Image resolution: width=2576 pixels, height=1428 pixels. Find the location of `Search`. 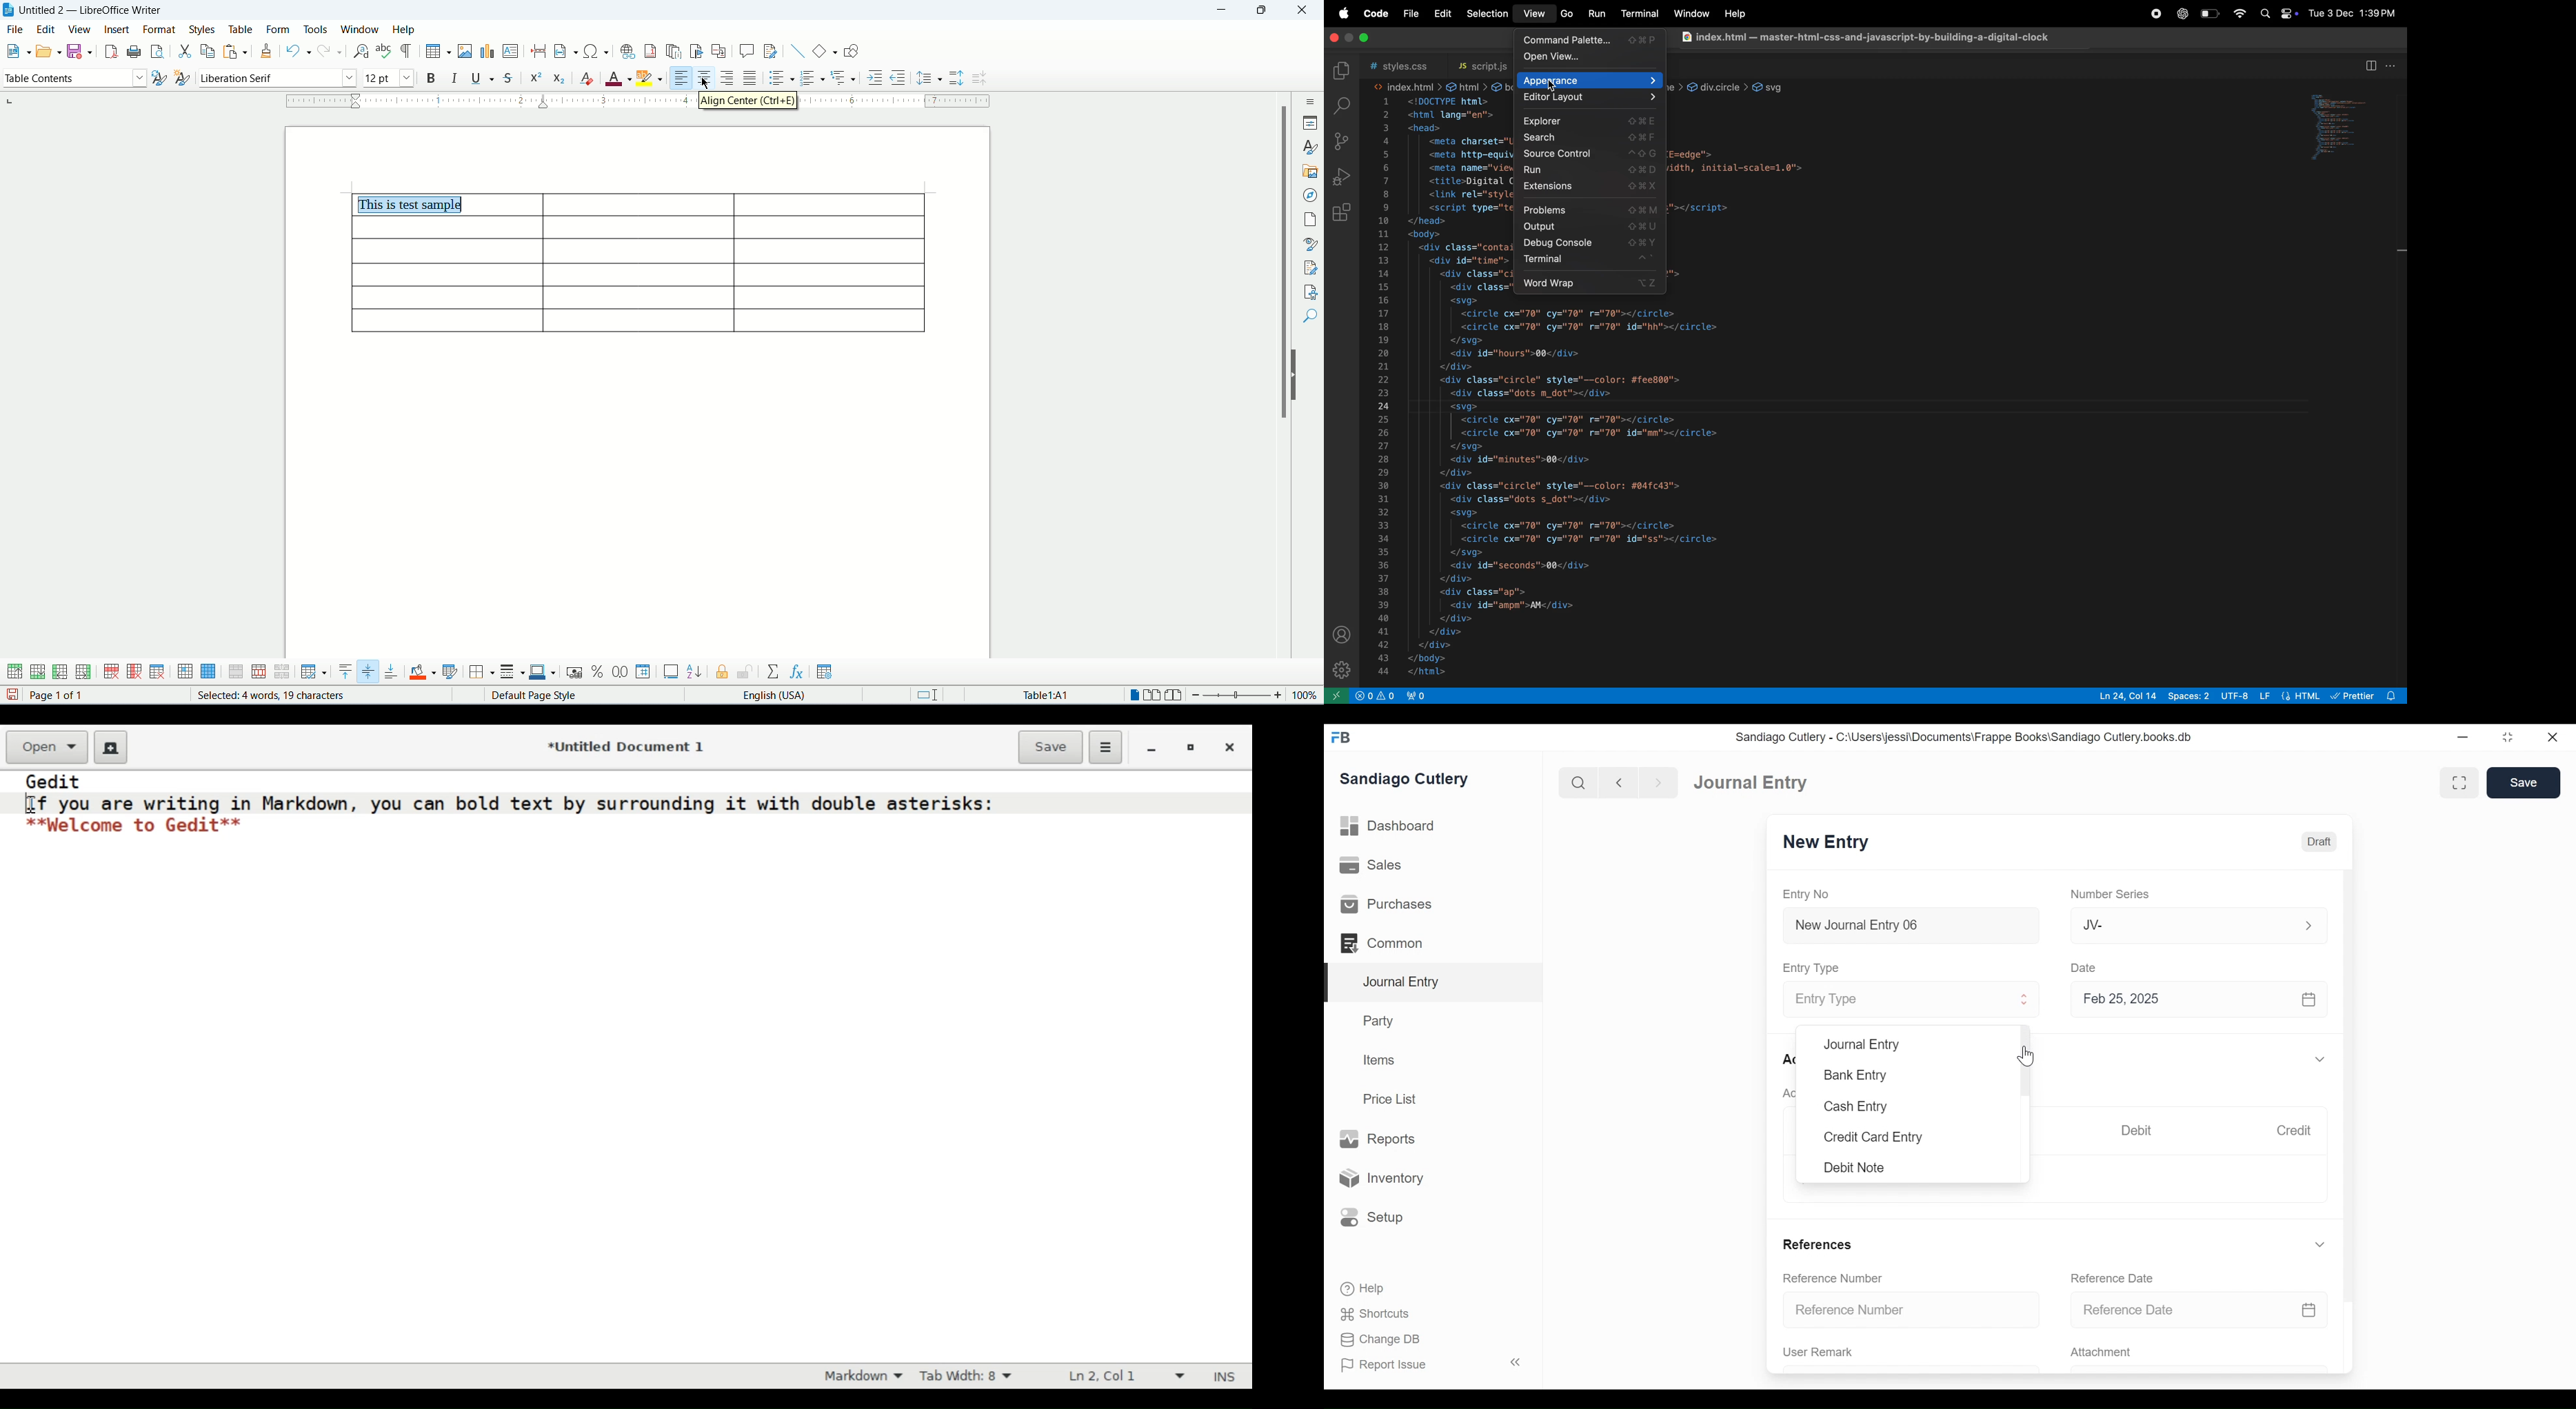

Search is located at coordinates (1579, 783).